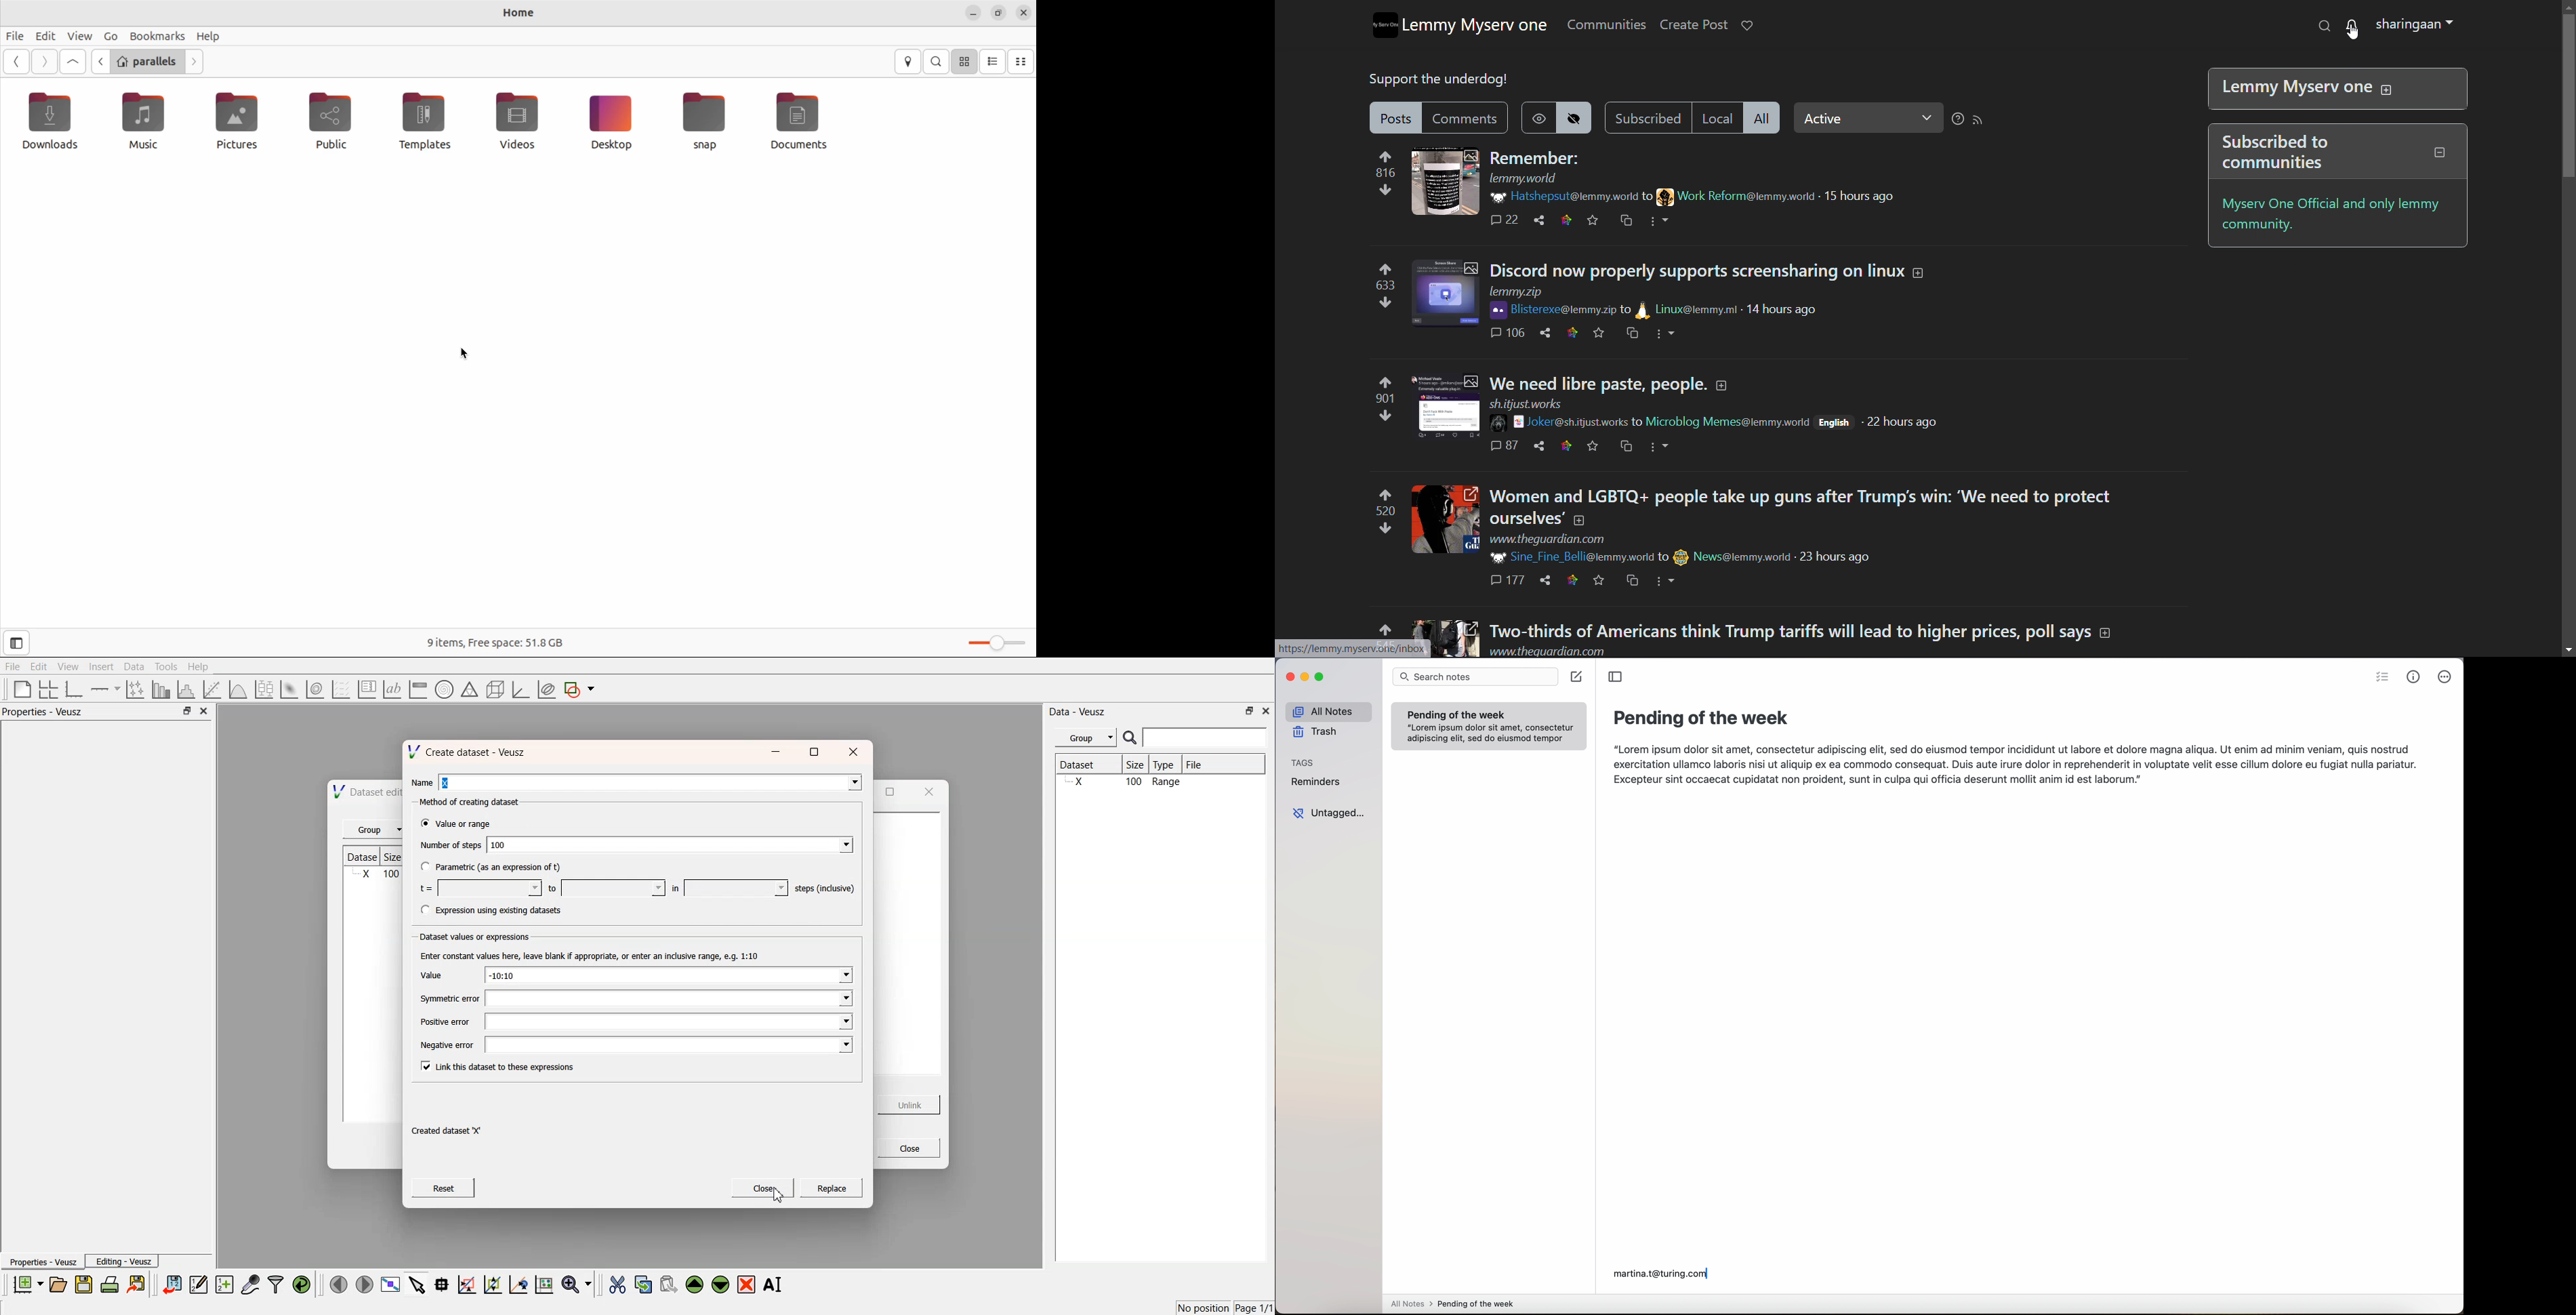 The height and width of the screenshot is (1316, 2576). What do you see at coordinates (2568, 649) in the screenshot?
I see `scroll down` at bounding box center [2568, 649].